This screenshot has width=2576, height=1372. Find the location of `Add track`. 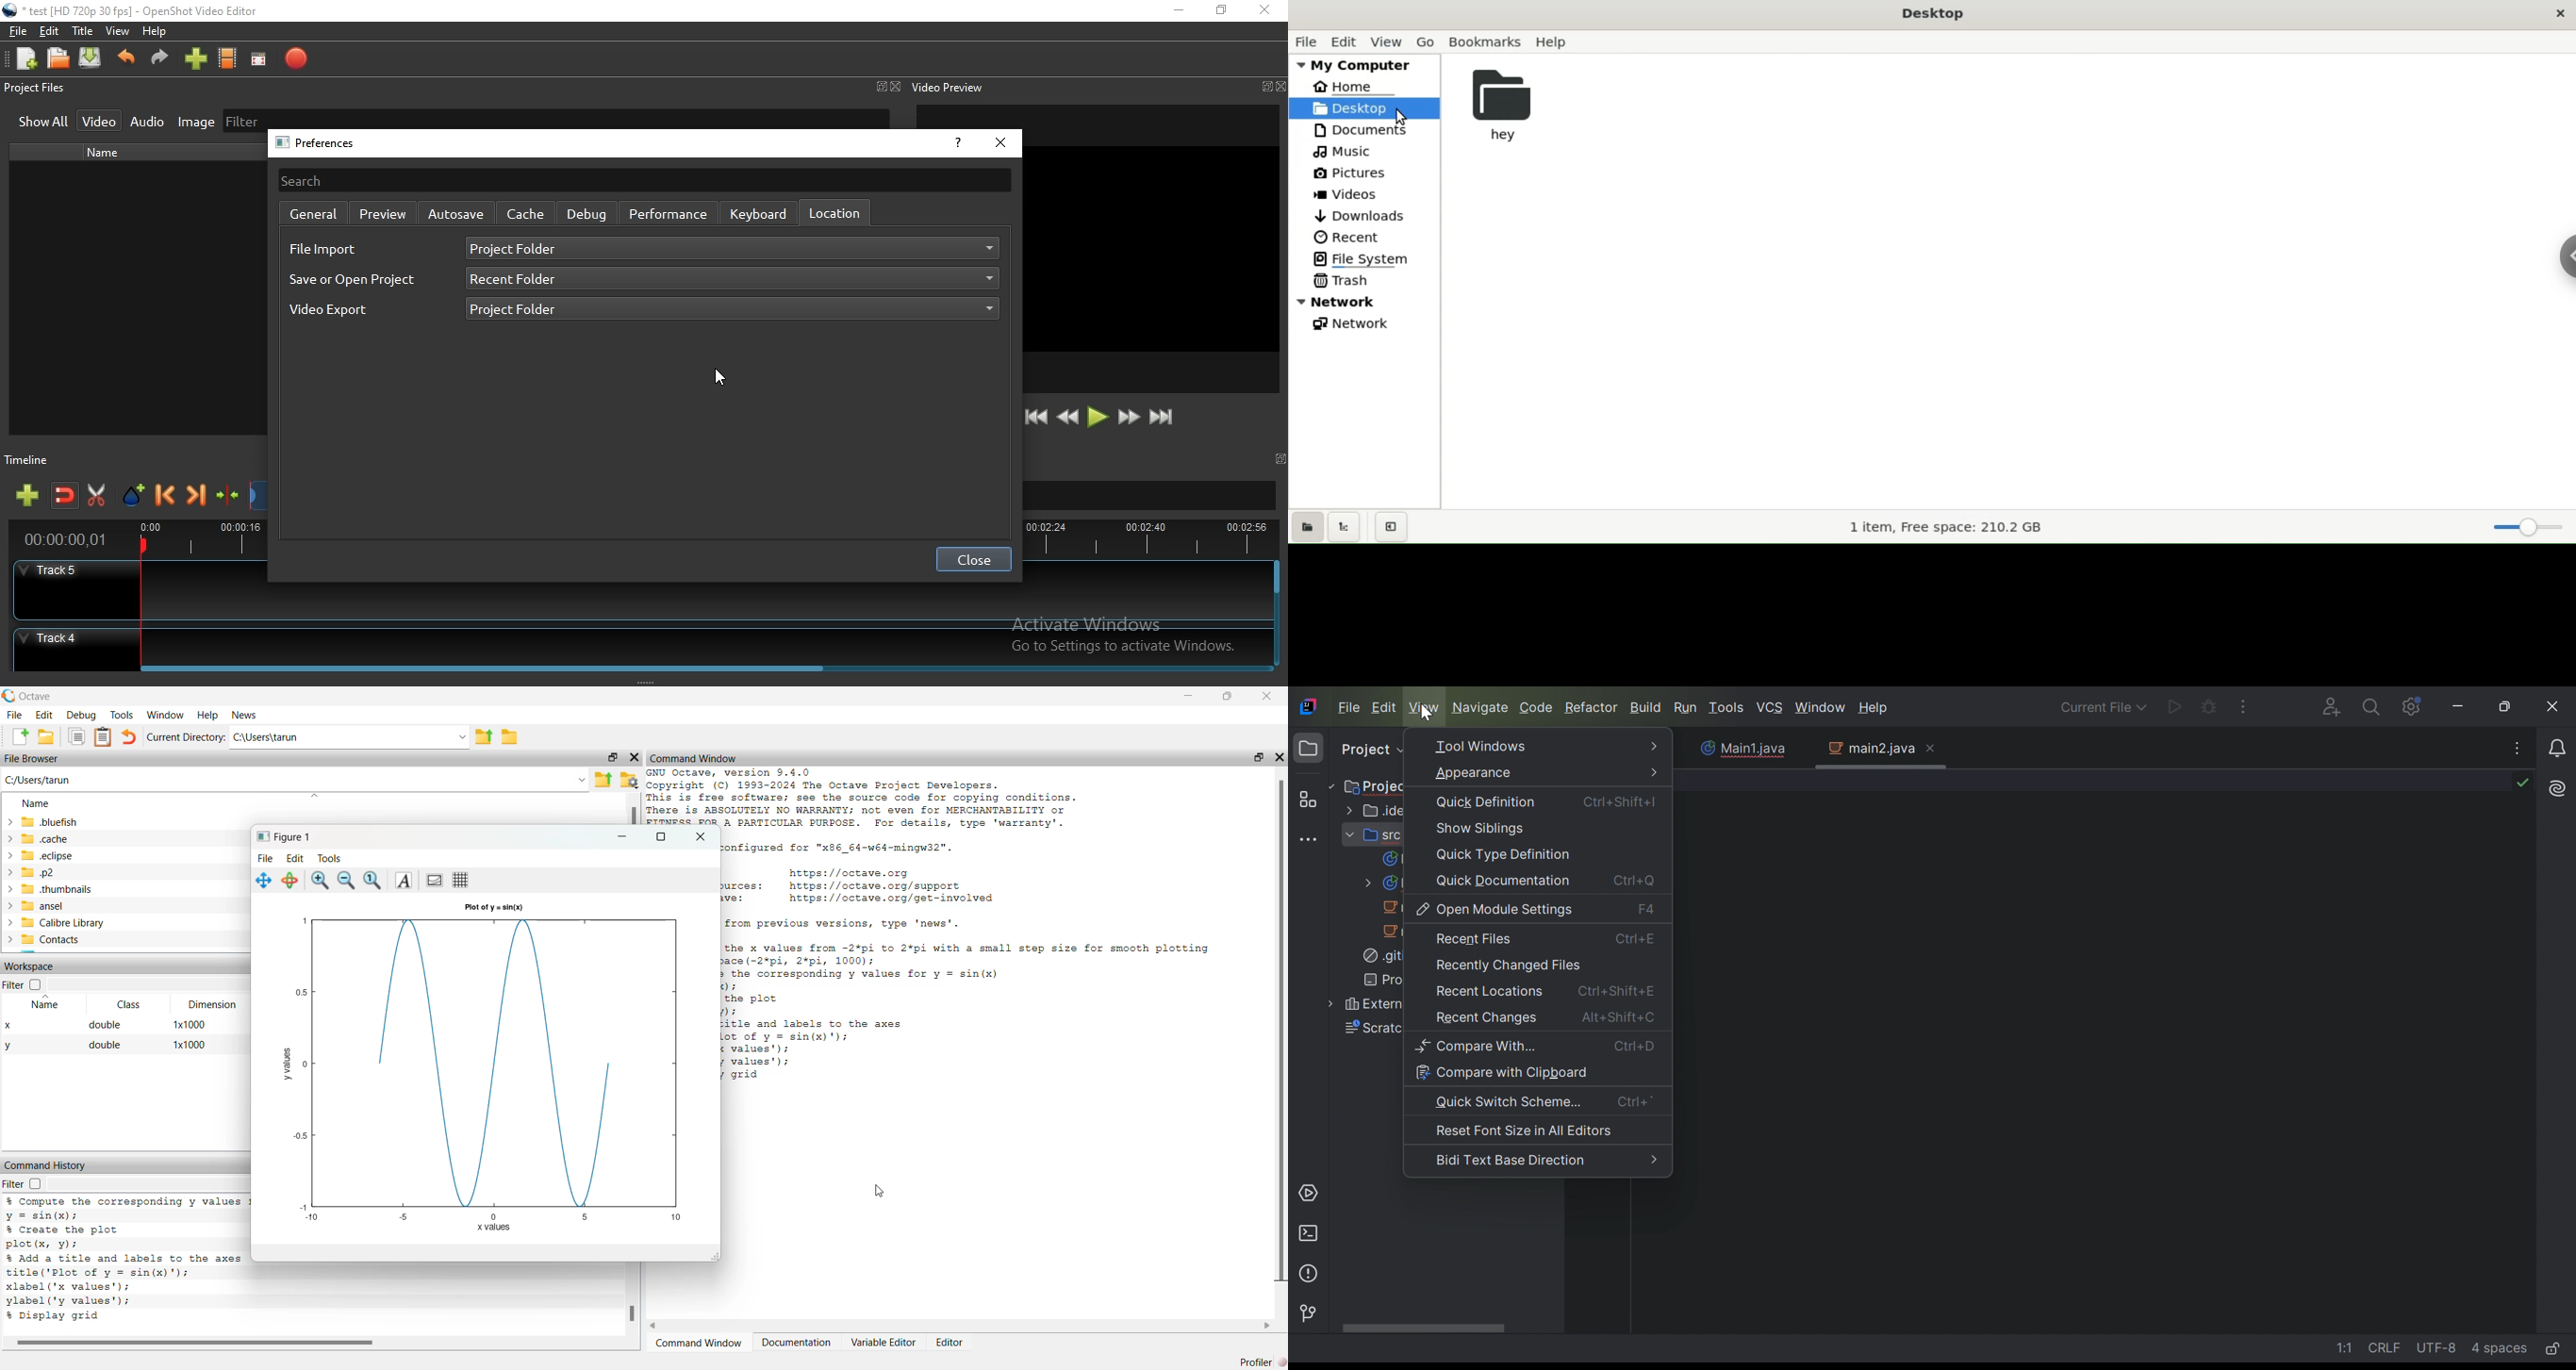

Add track is located at coordinates (29, 496).